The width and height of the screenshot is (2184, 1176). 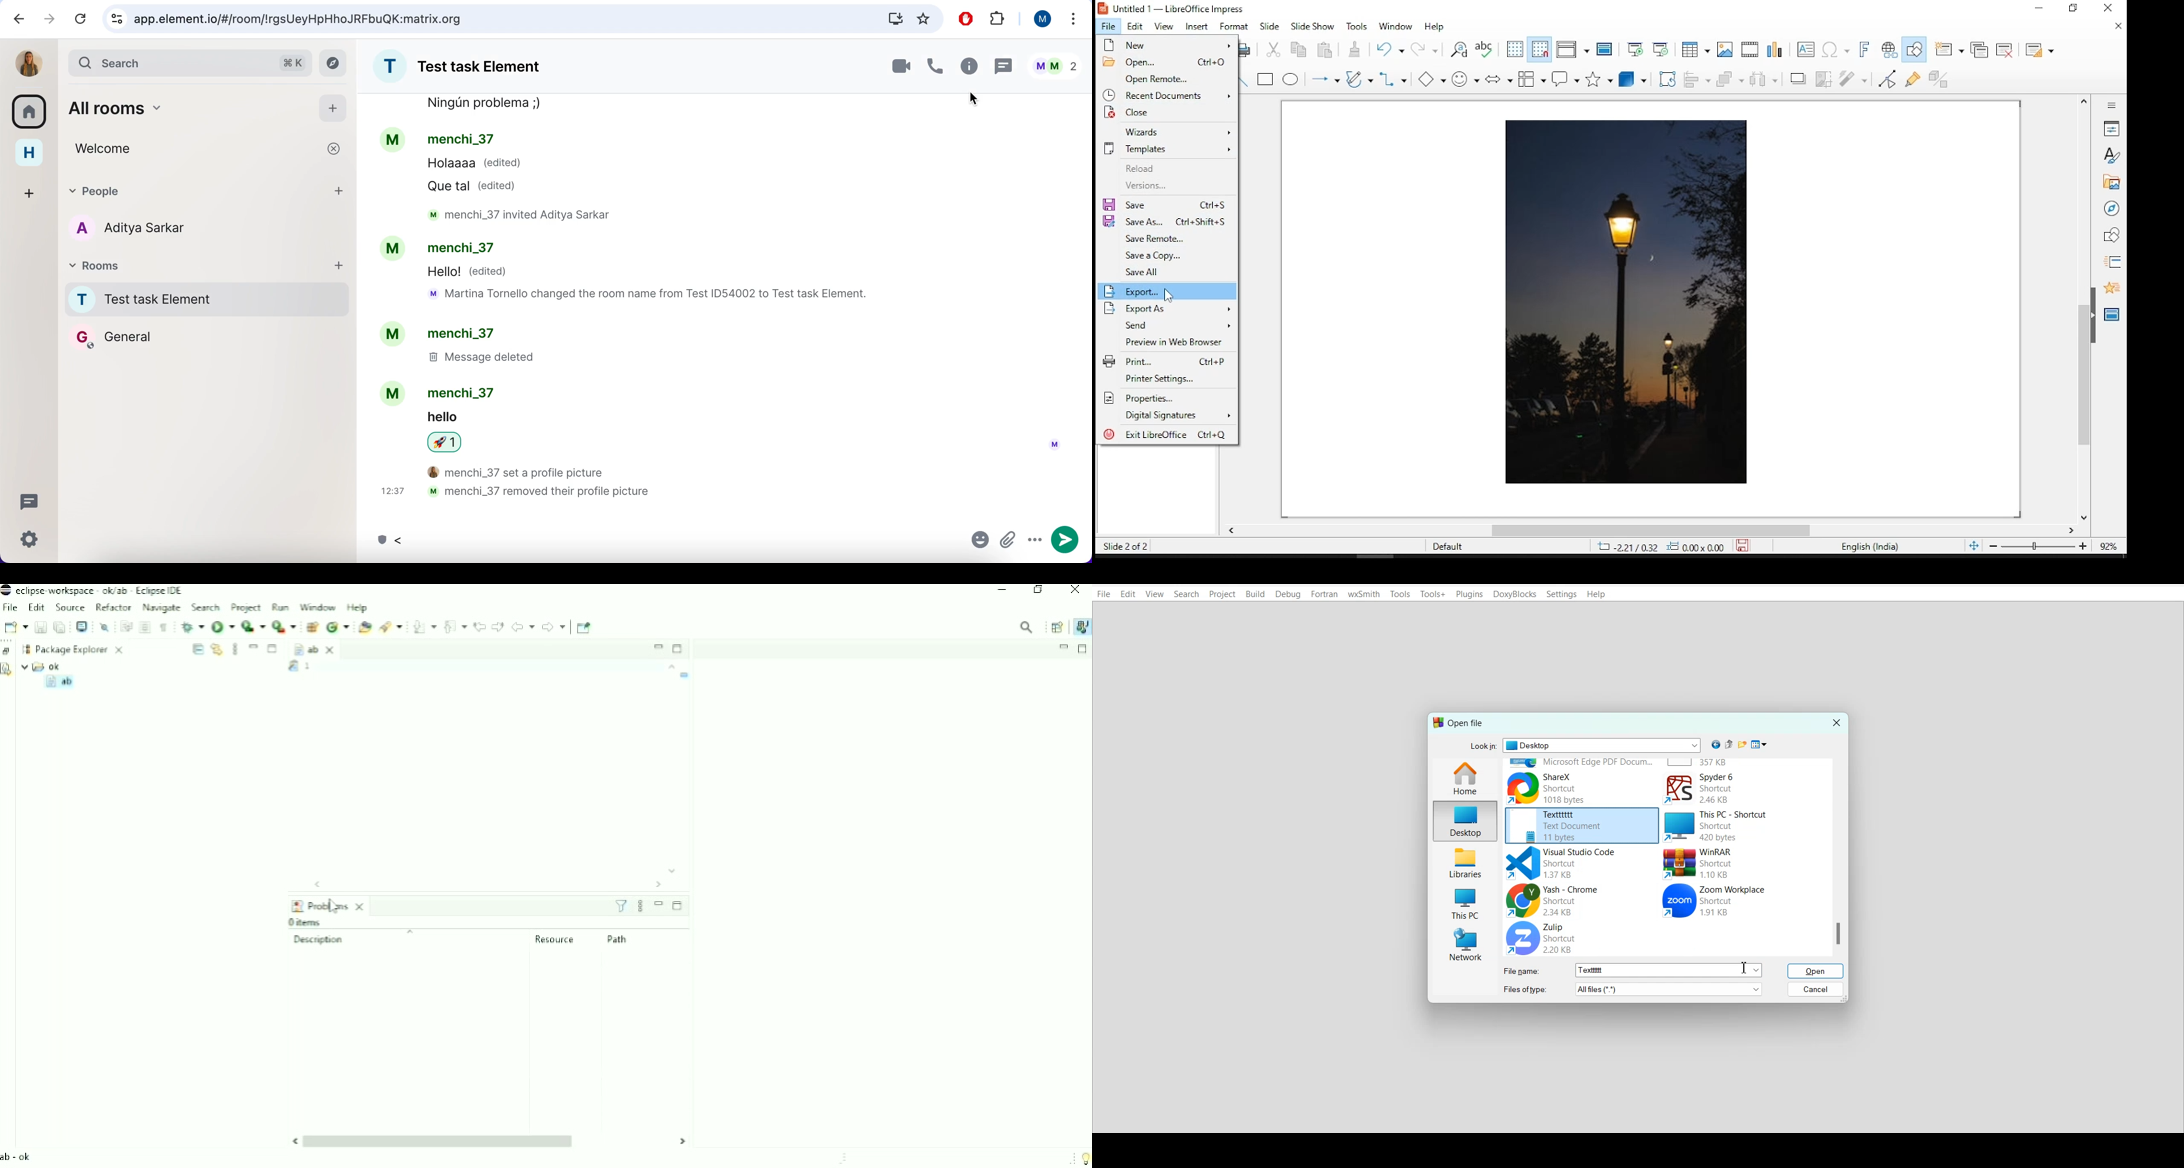 I want to click on Help, so click(x=1596, y=595).